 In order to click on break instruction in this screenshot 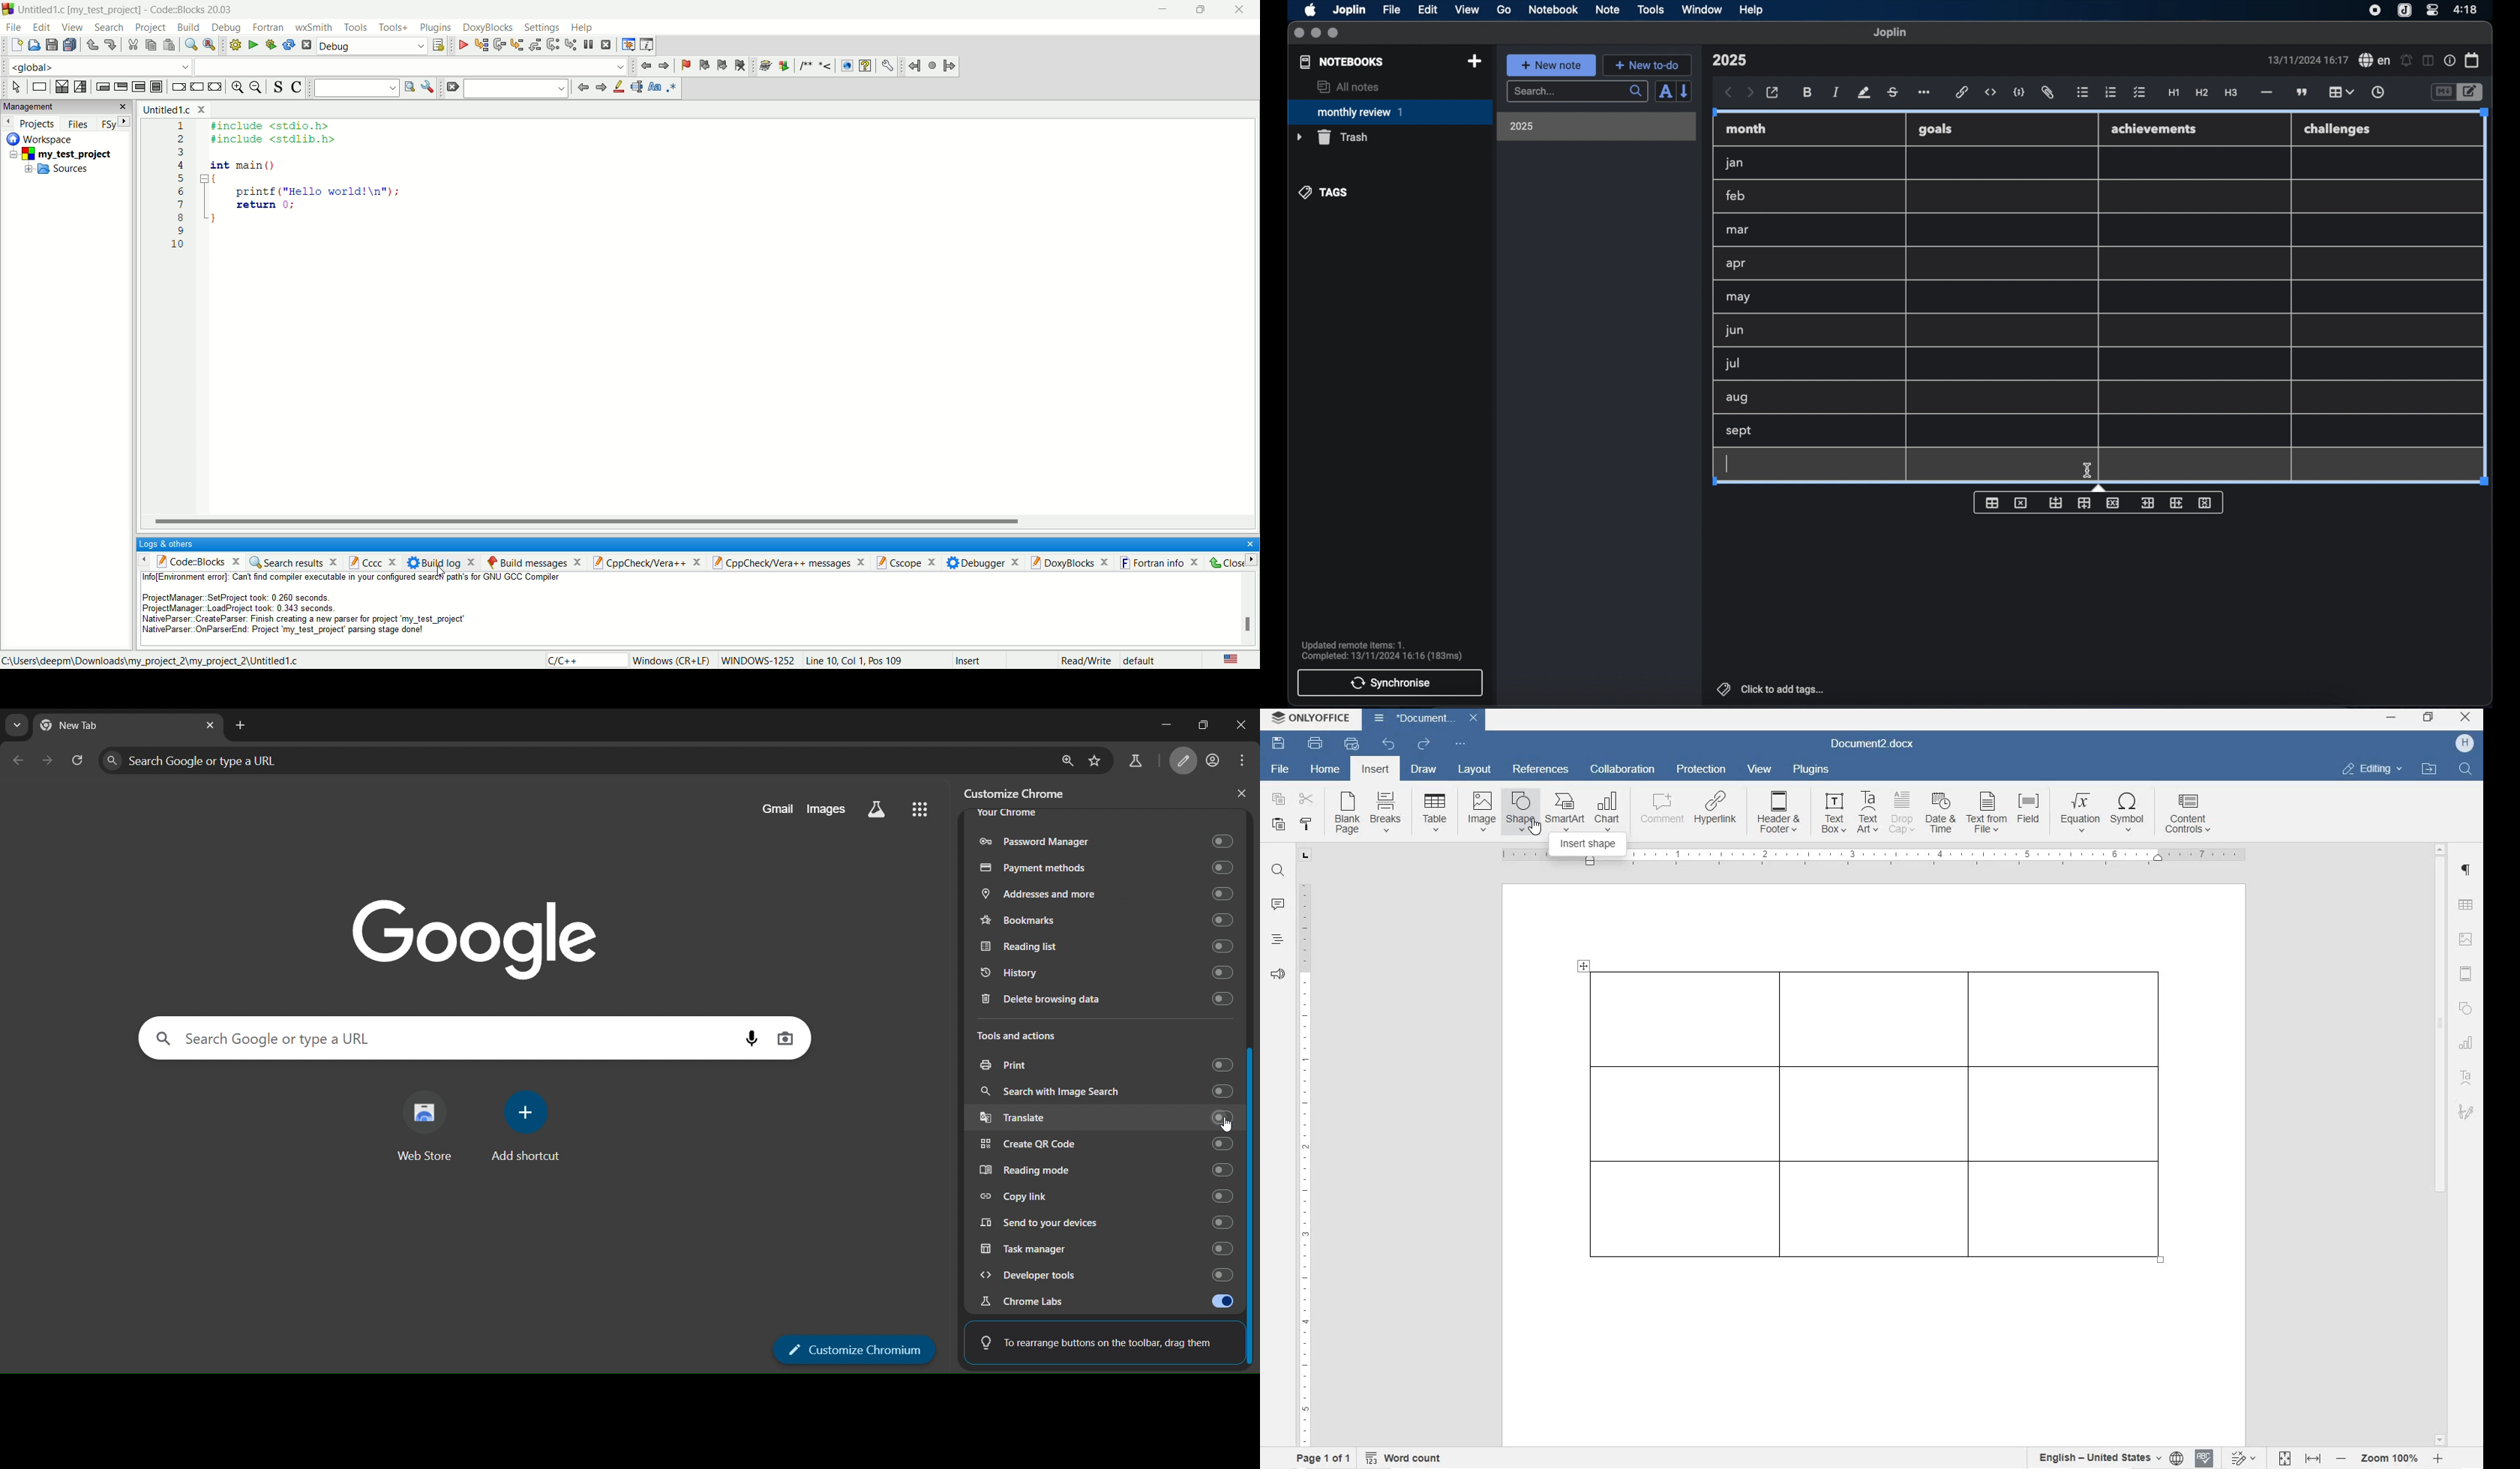, I will do `click(178, 87)`.